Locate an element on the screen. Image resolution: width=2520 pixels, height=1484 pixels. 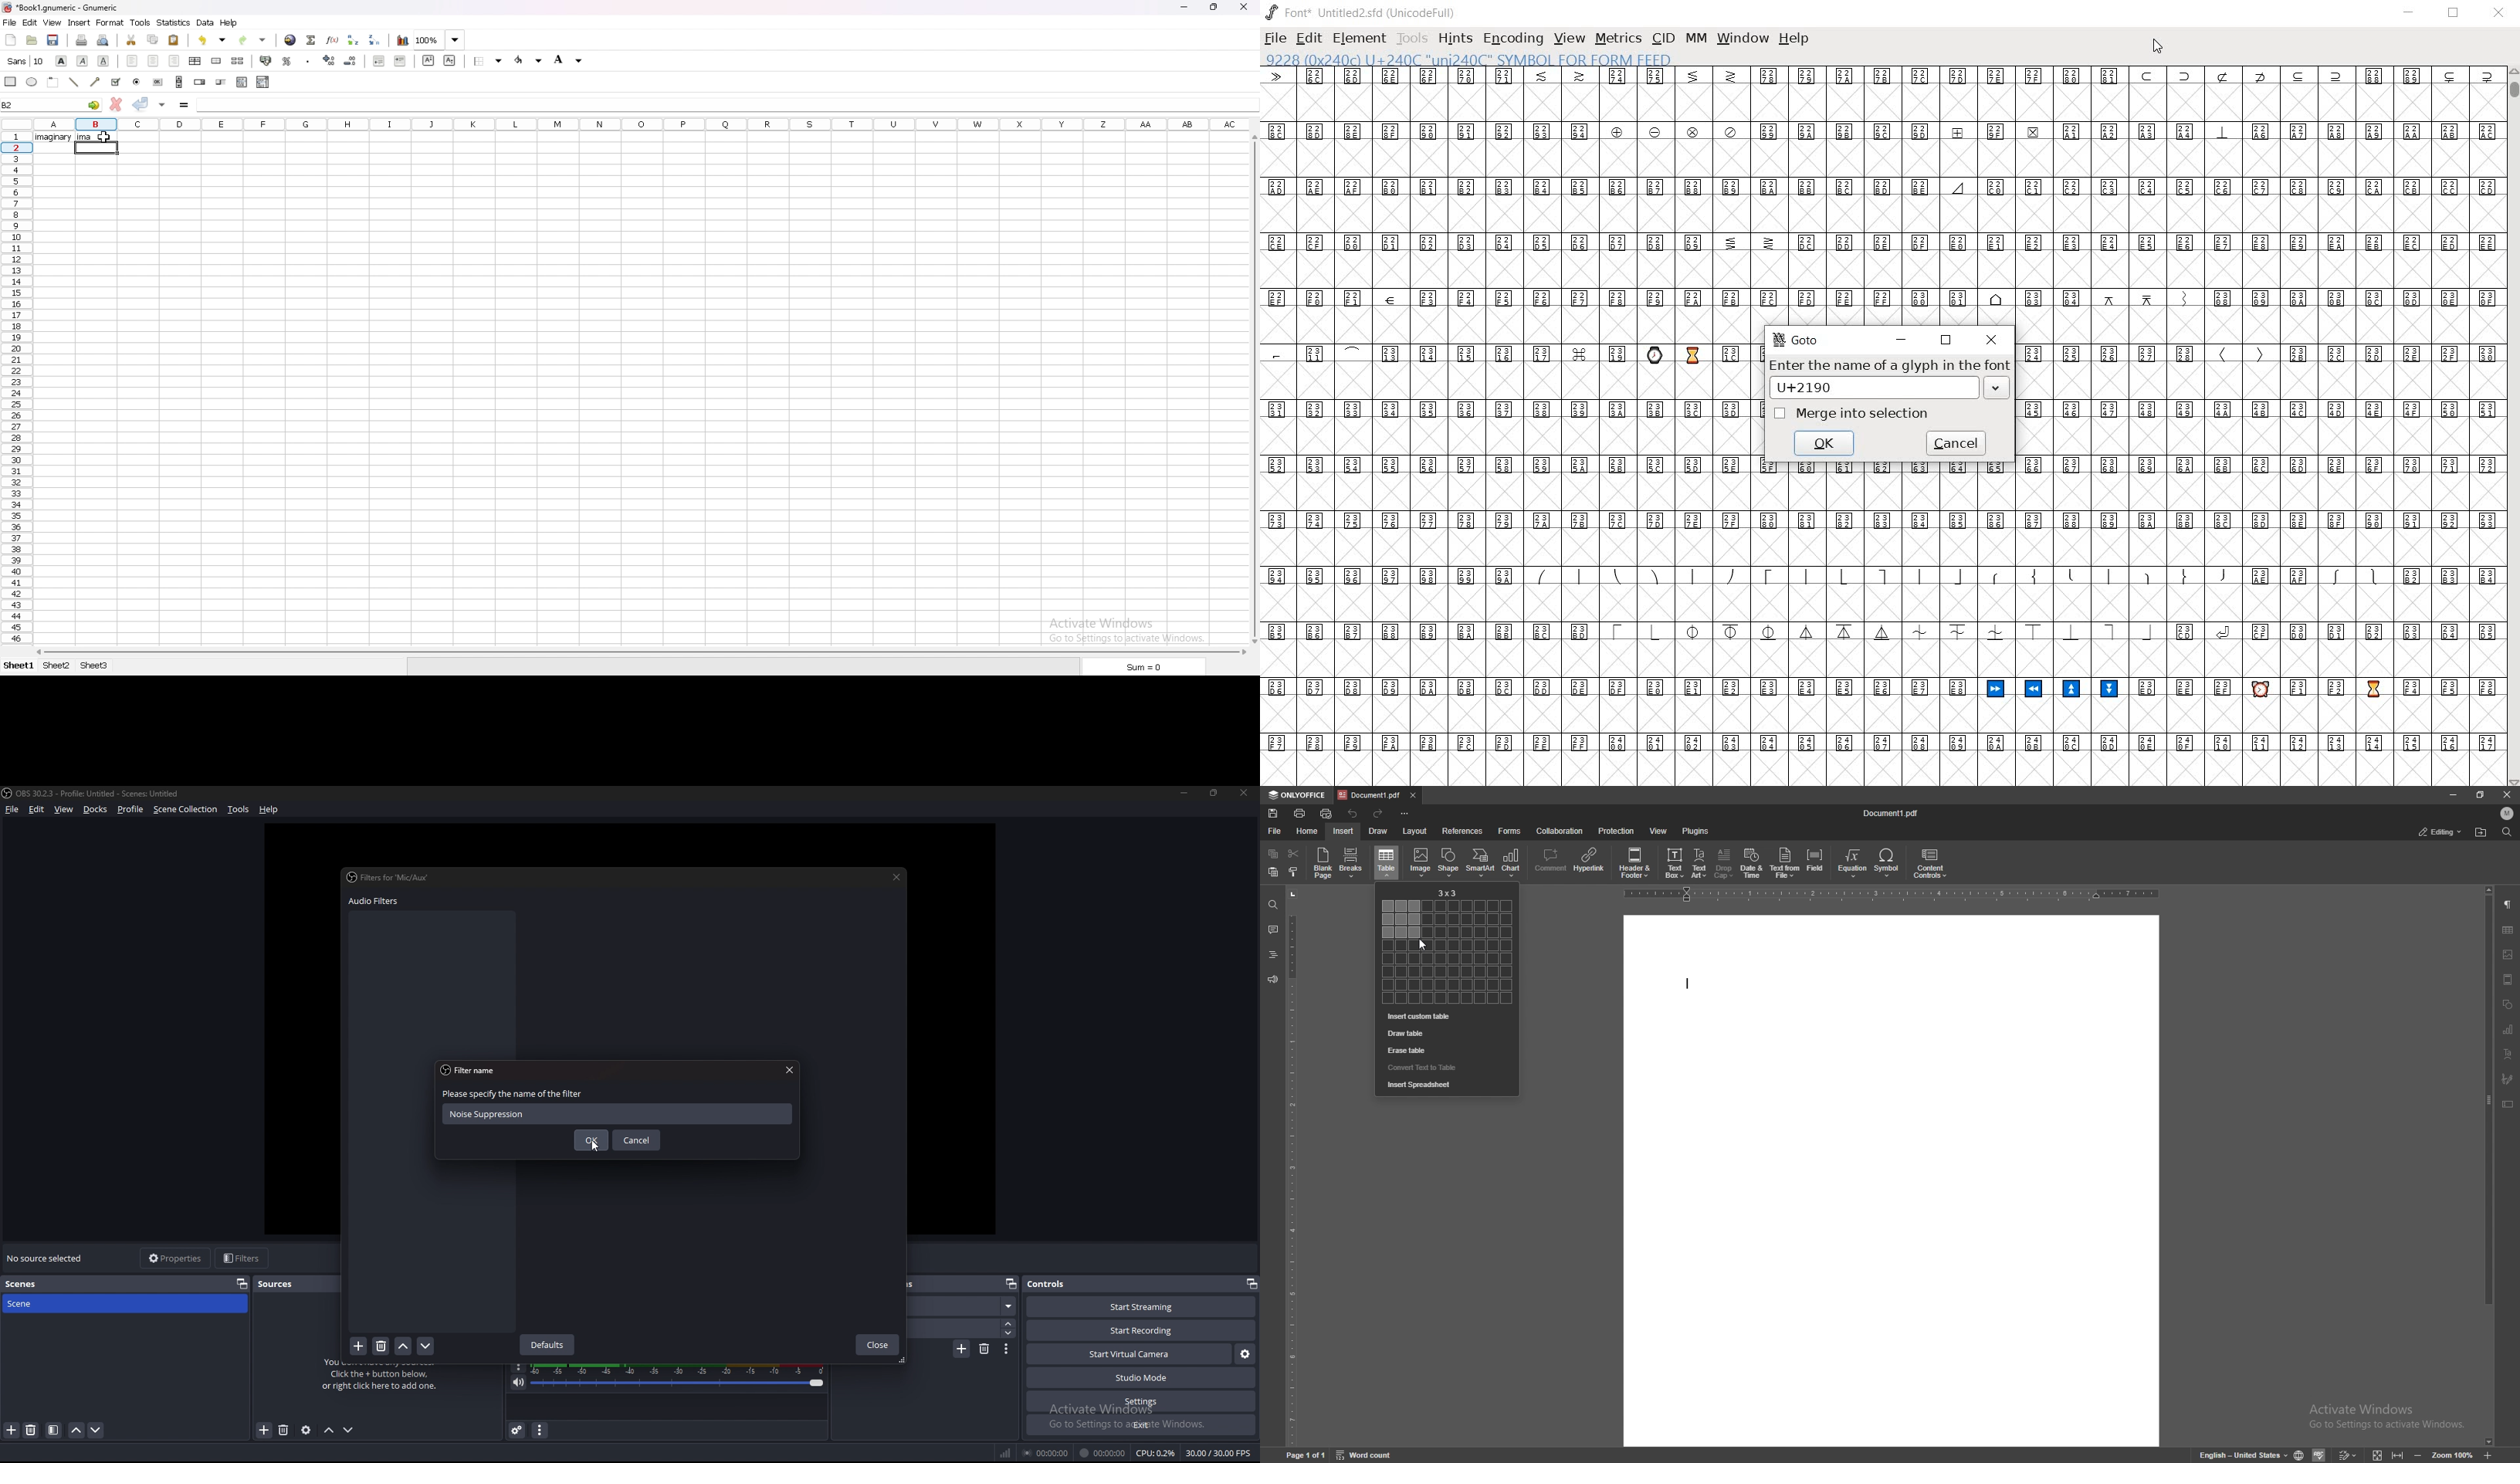
find is located at coordinates (2508, 832).